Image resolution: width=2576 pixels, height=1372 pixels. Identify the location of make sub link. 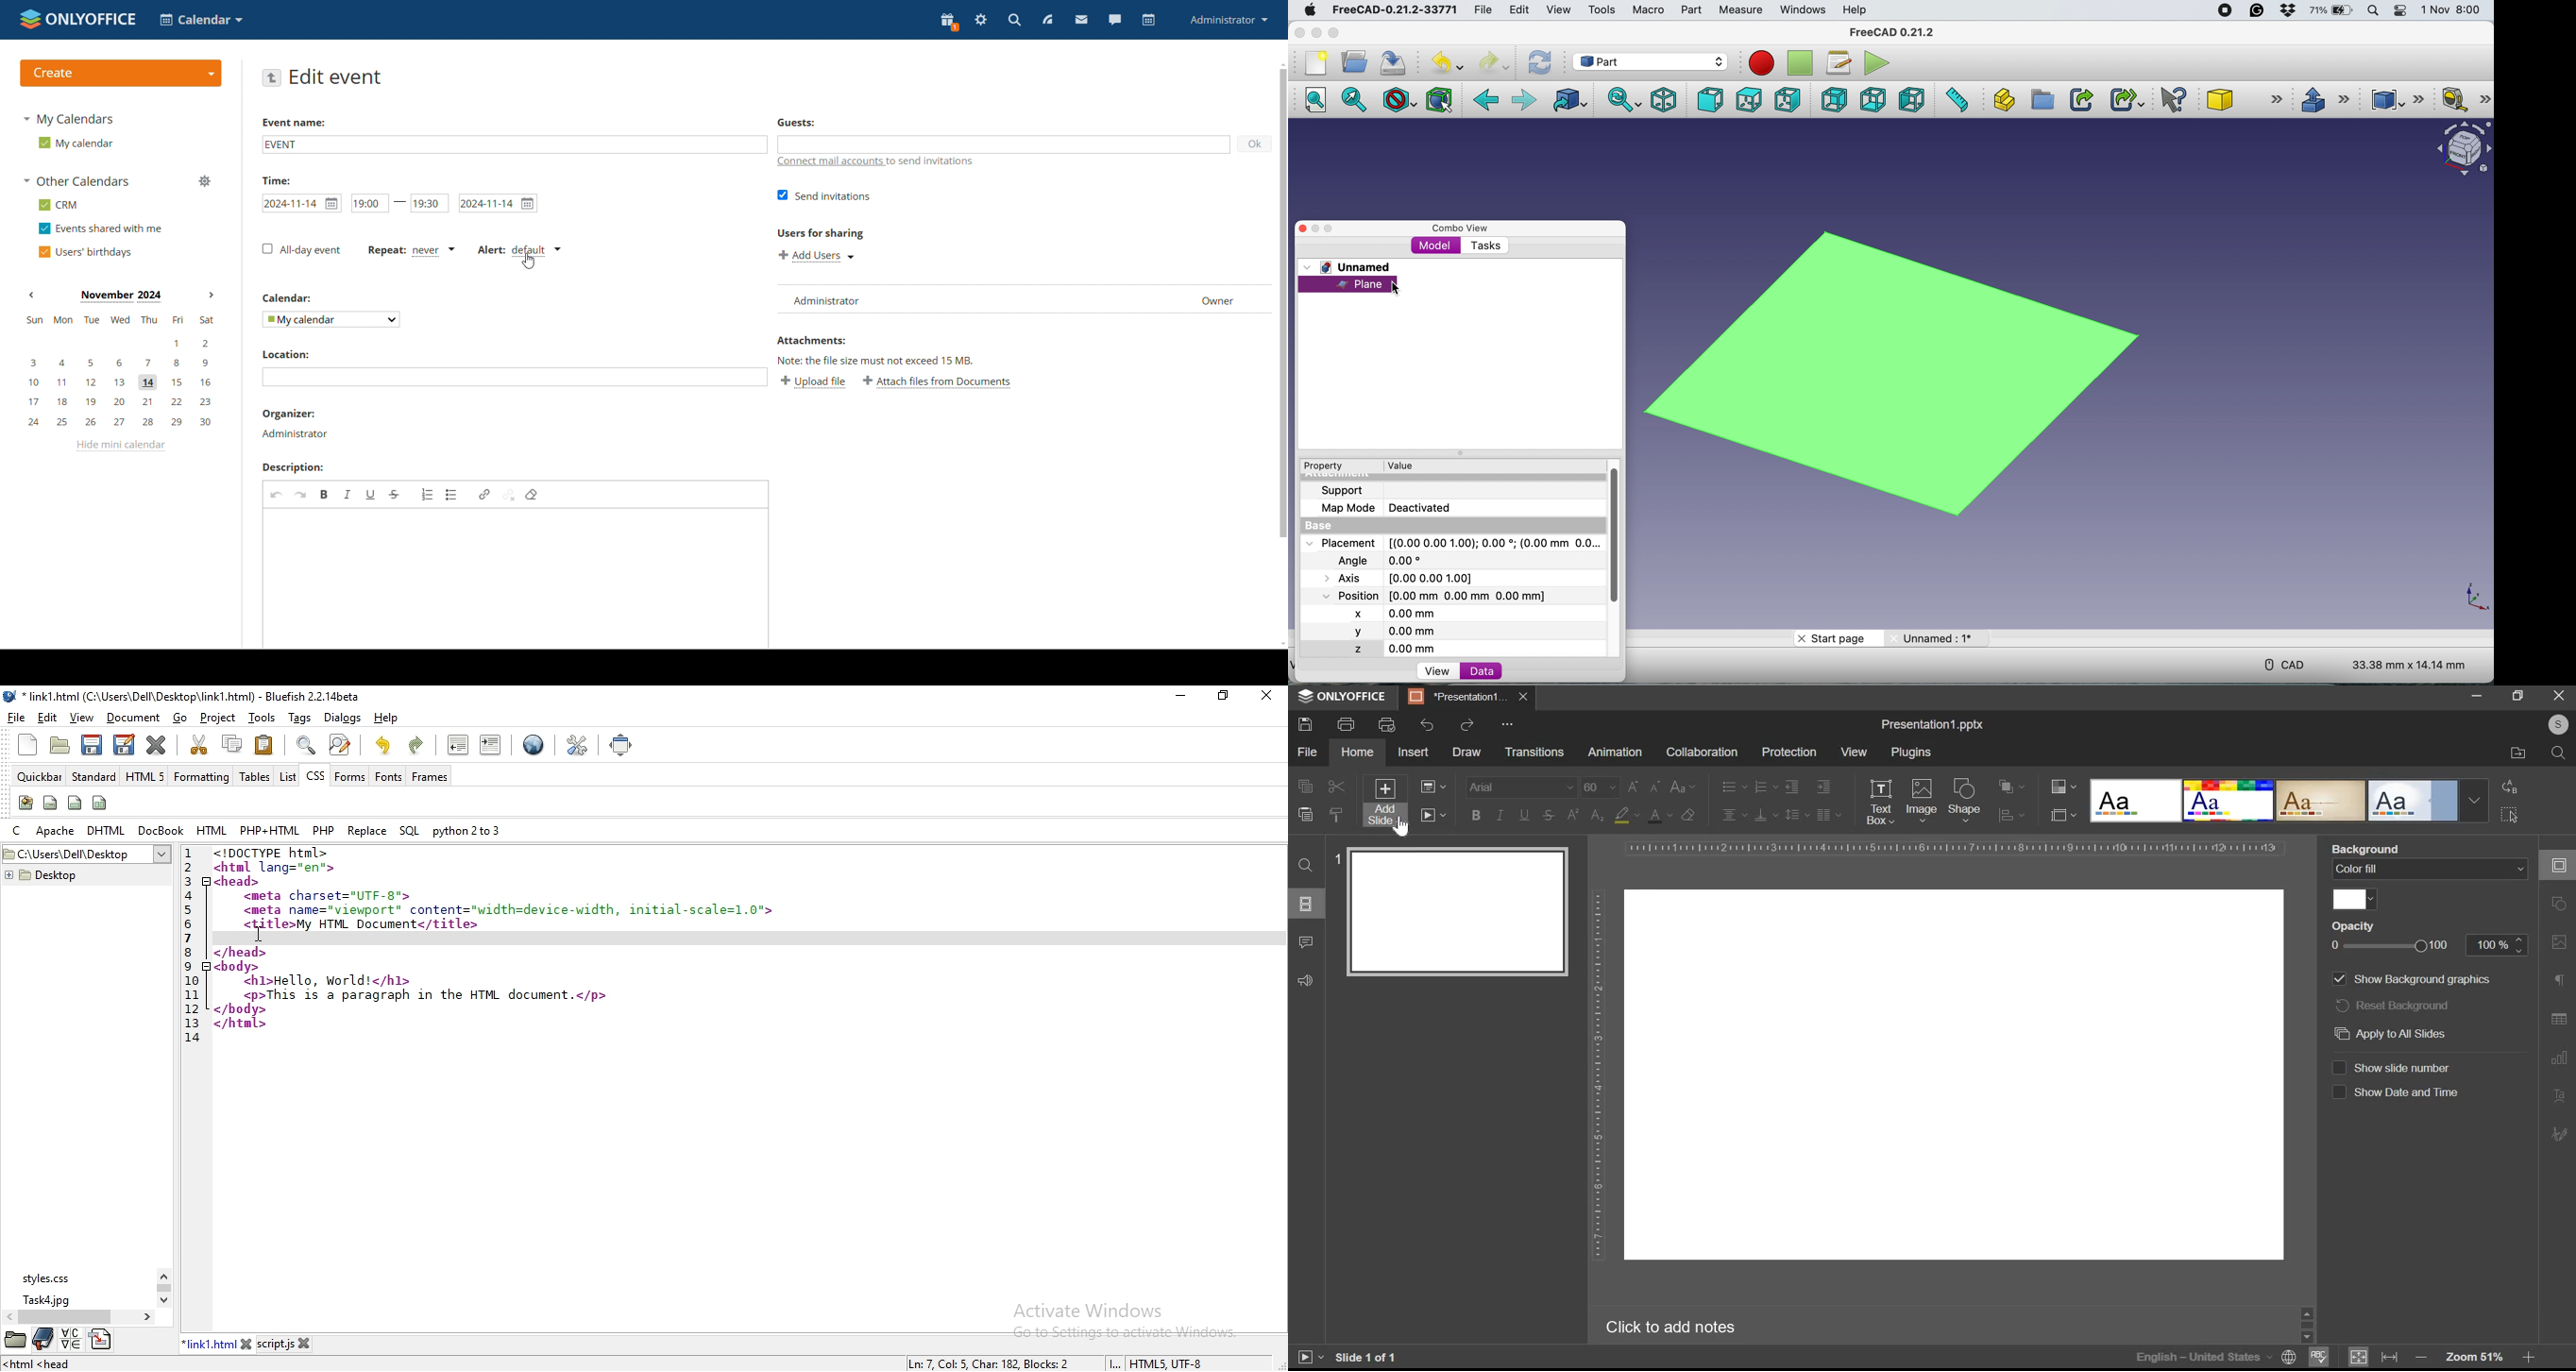
(2126, 96).